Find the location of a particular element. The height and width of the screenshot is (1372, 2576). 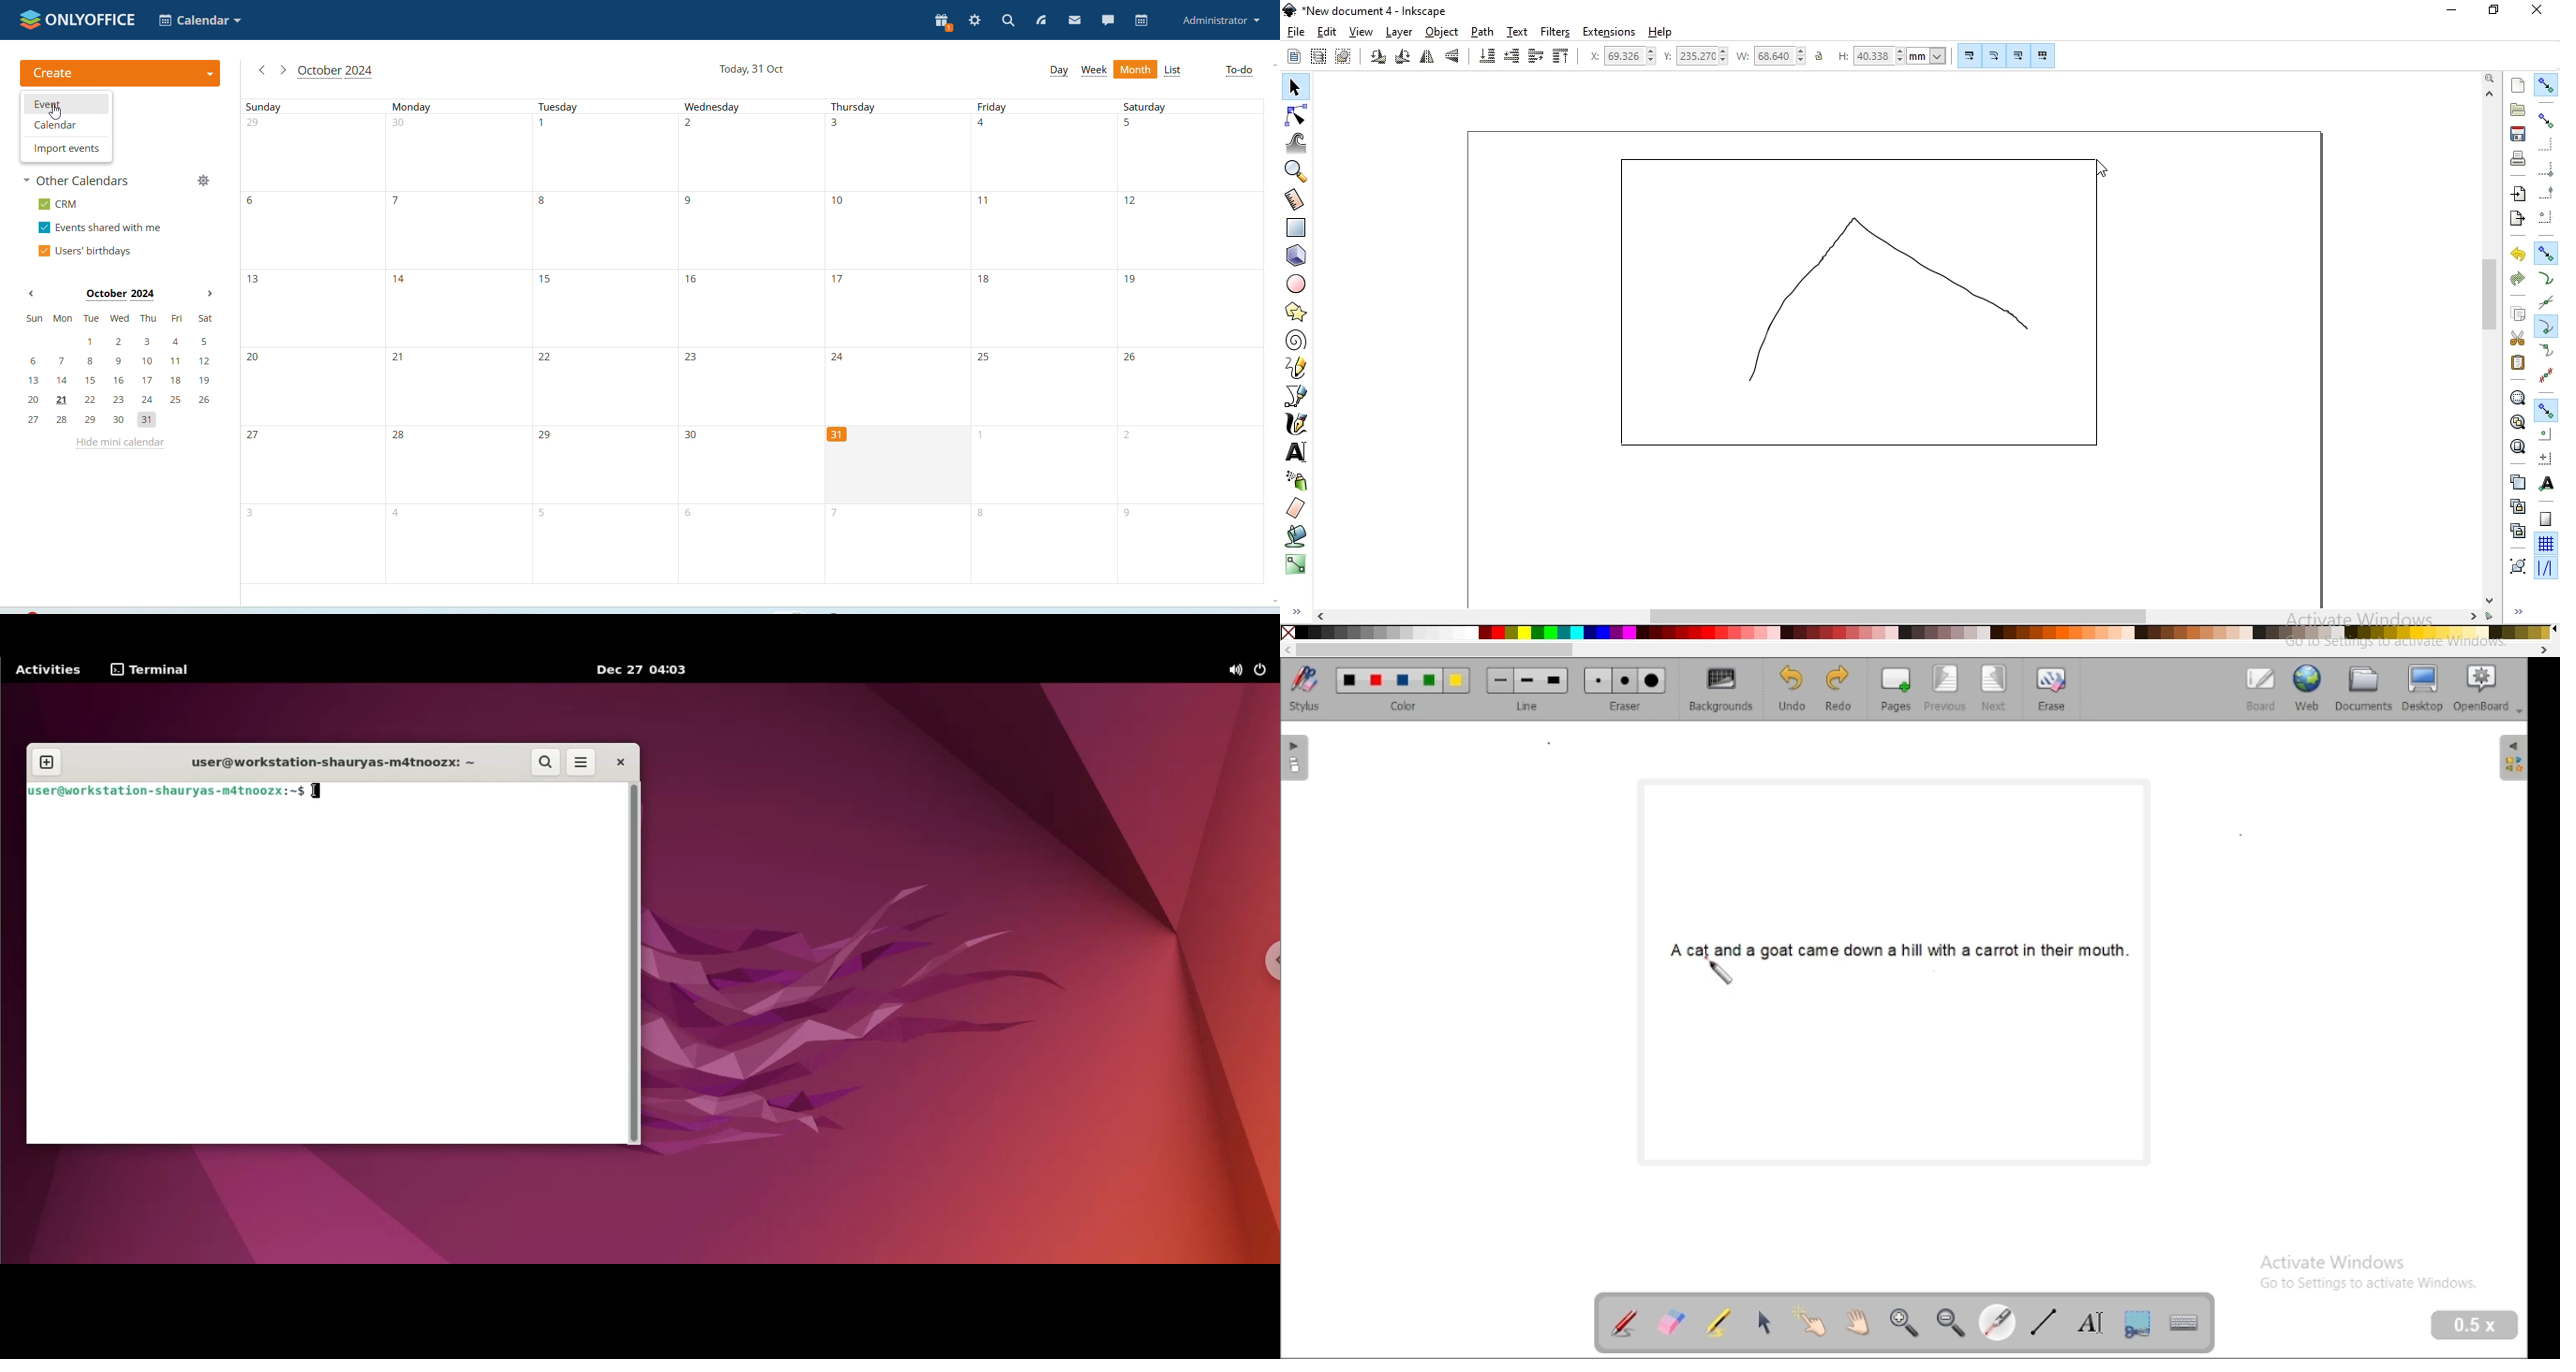

new document 4 - Inkscape is located at coordinates (1376, 11).